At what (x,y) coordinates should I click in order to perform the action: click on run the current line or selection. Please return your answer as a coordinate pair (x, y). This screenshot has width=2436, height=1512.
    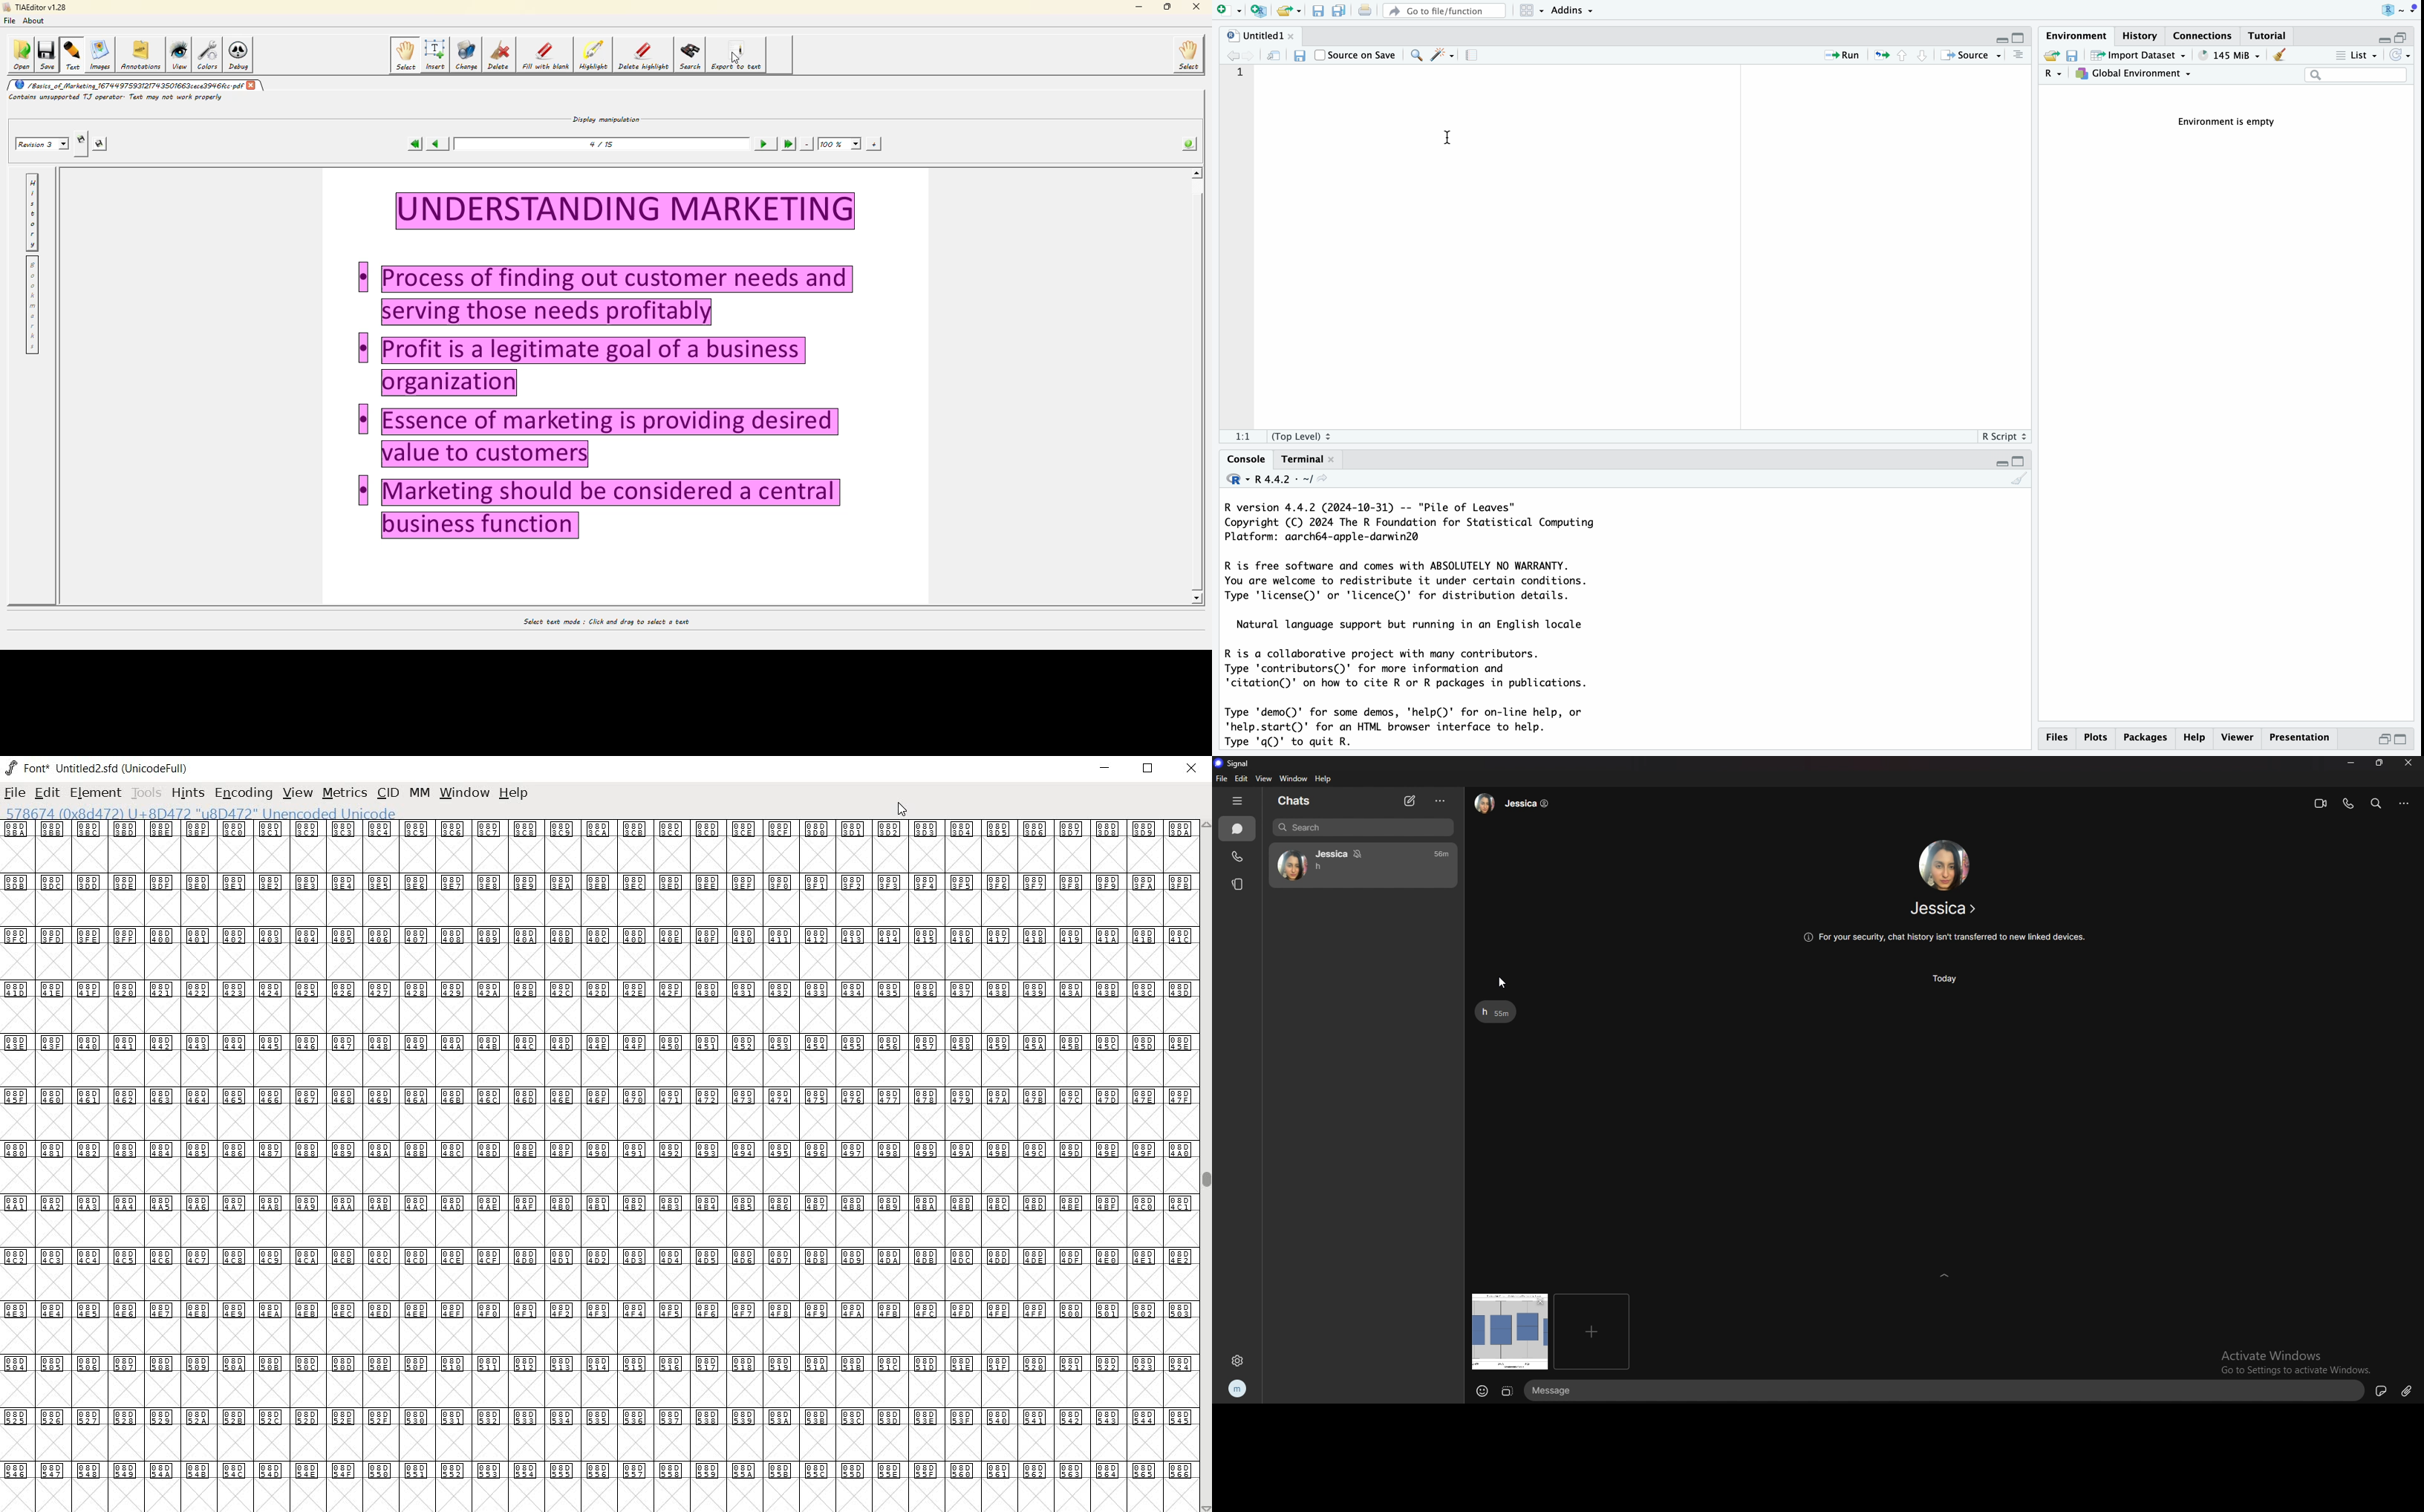
    Looking at the image, I should click on (1844, 57).